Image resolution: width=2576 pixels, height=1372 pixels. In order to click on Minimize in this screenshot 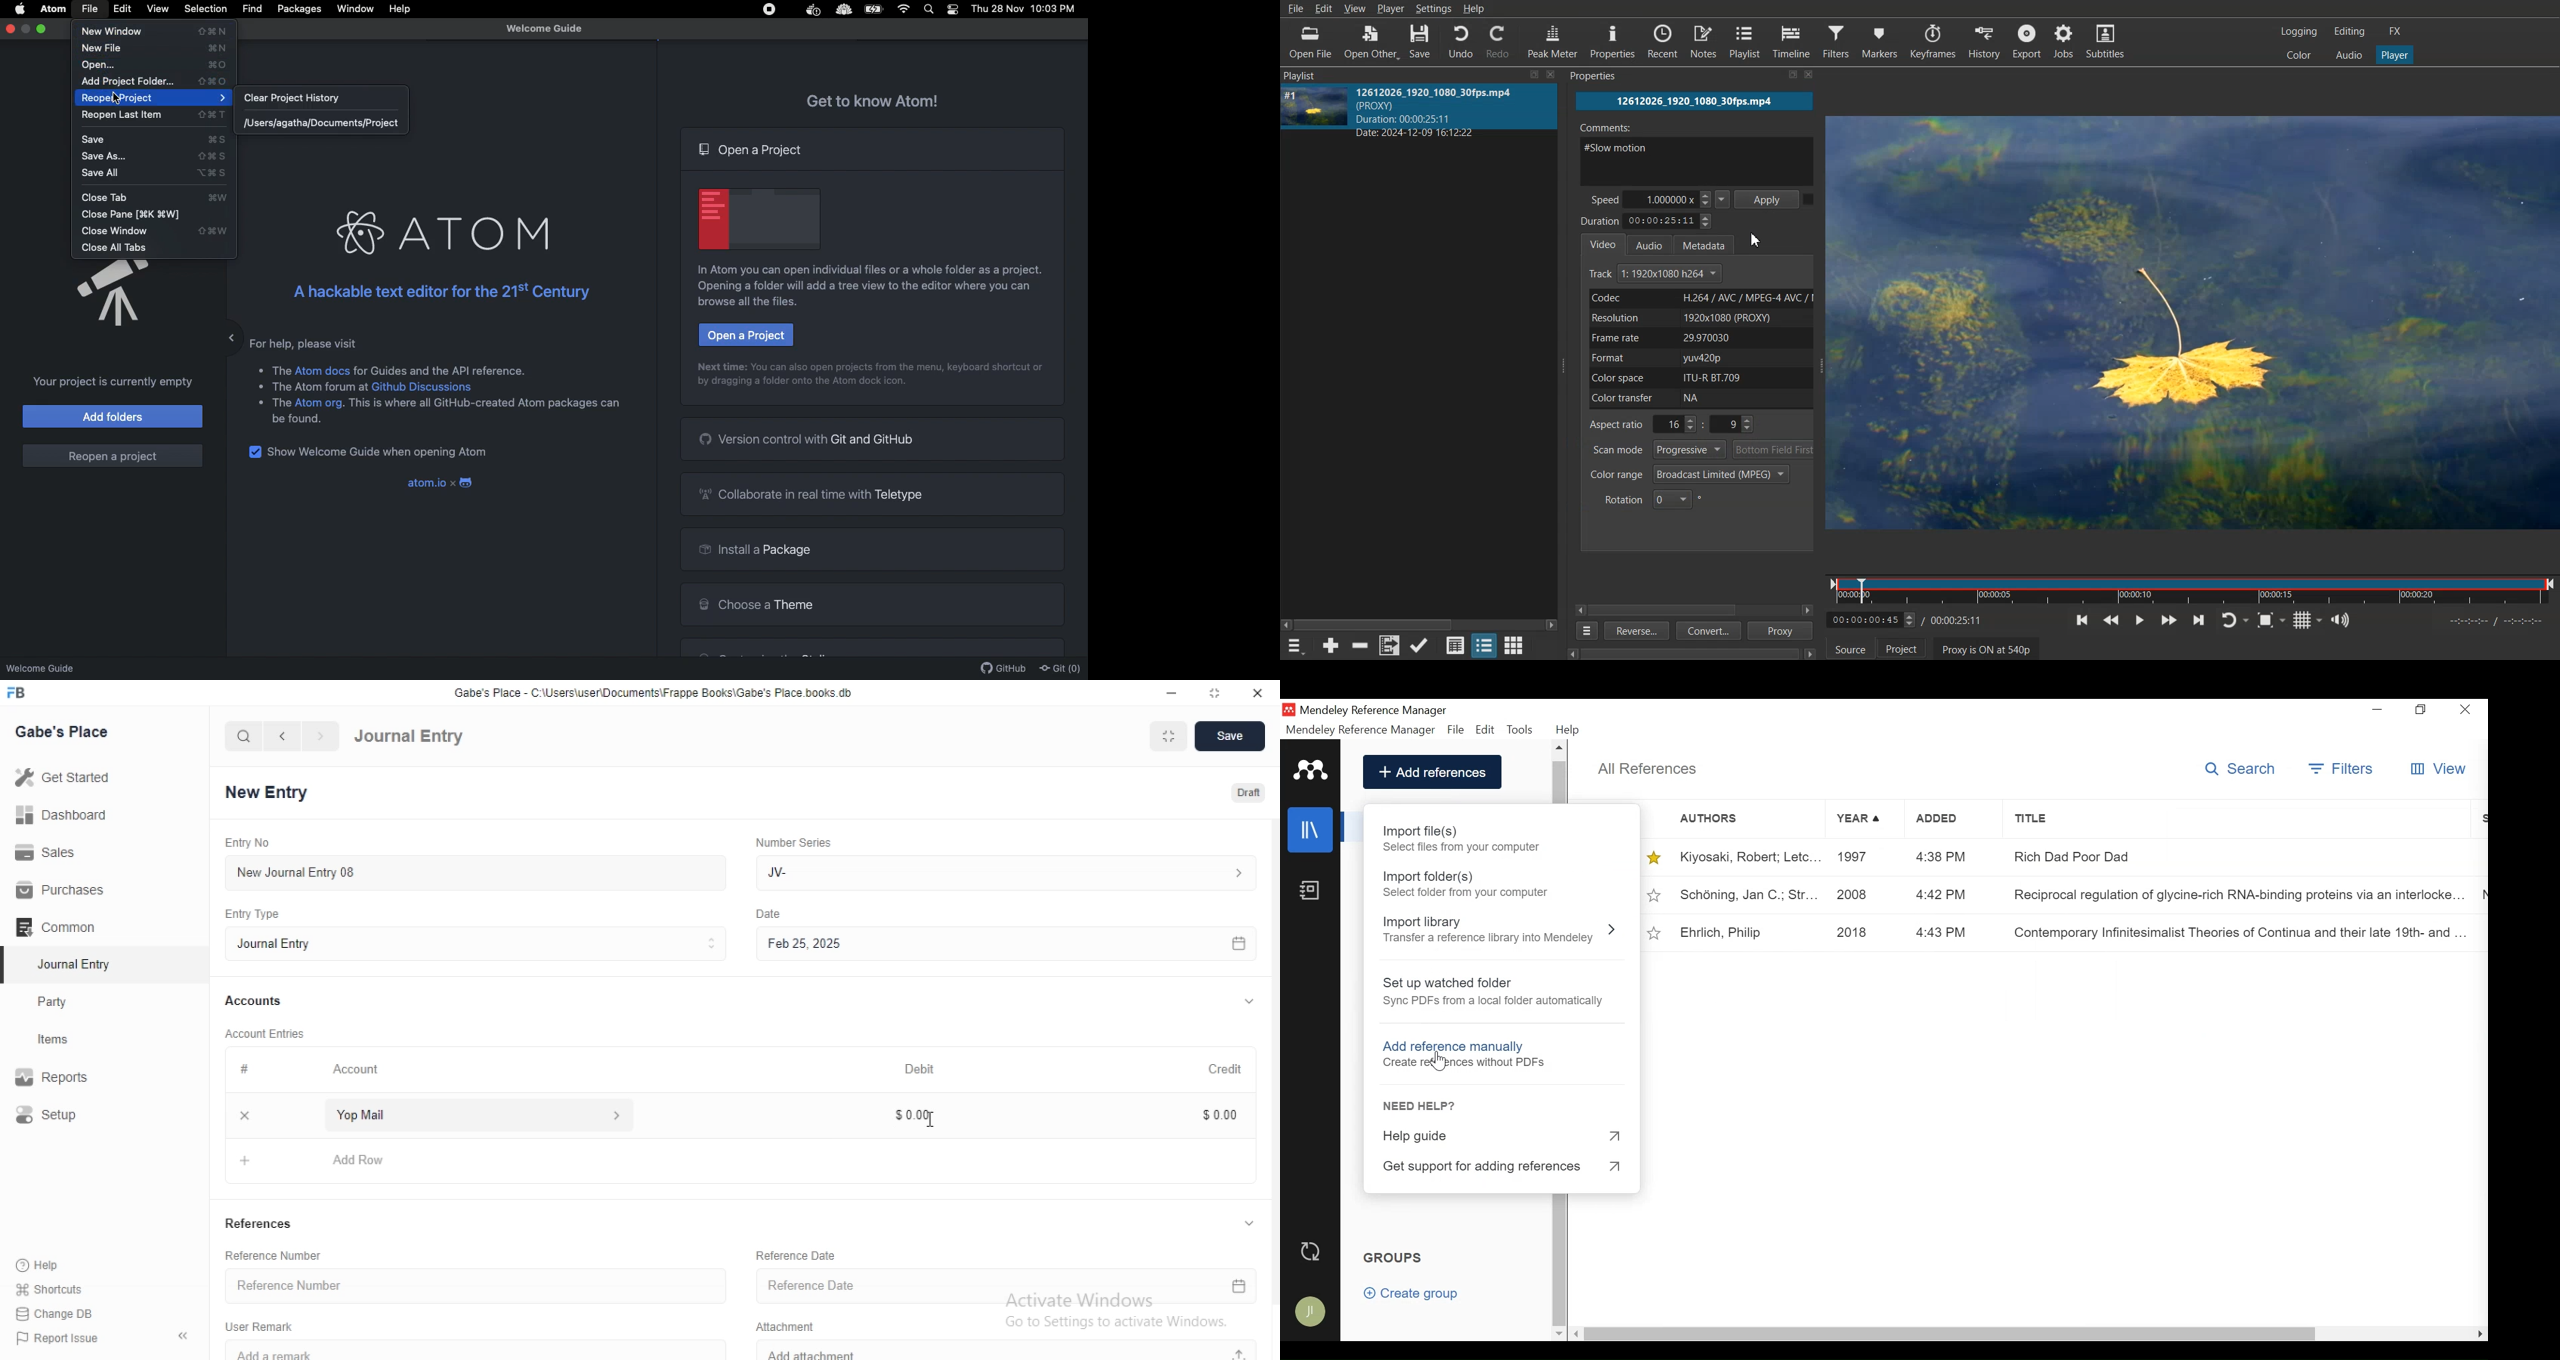, I will do `click(220, 334)`.